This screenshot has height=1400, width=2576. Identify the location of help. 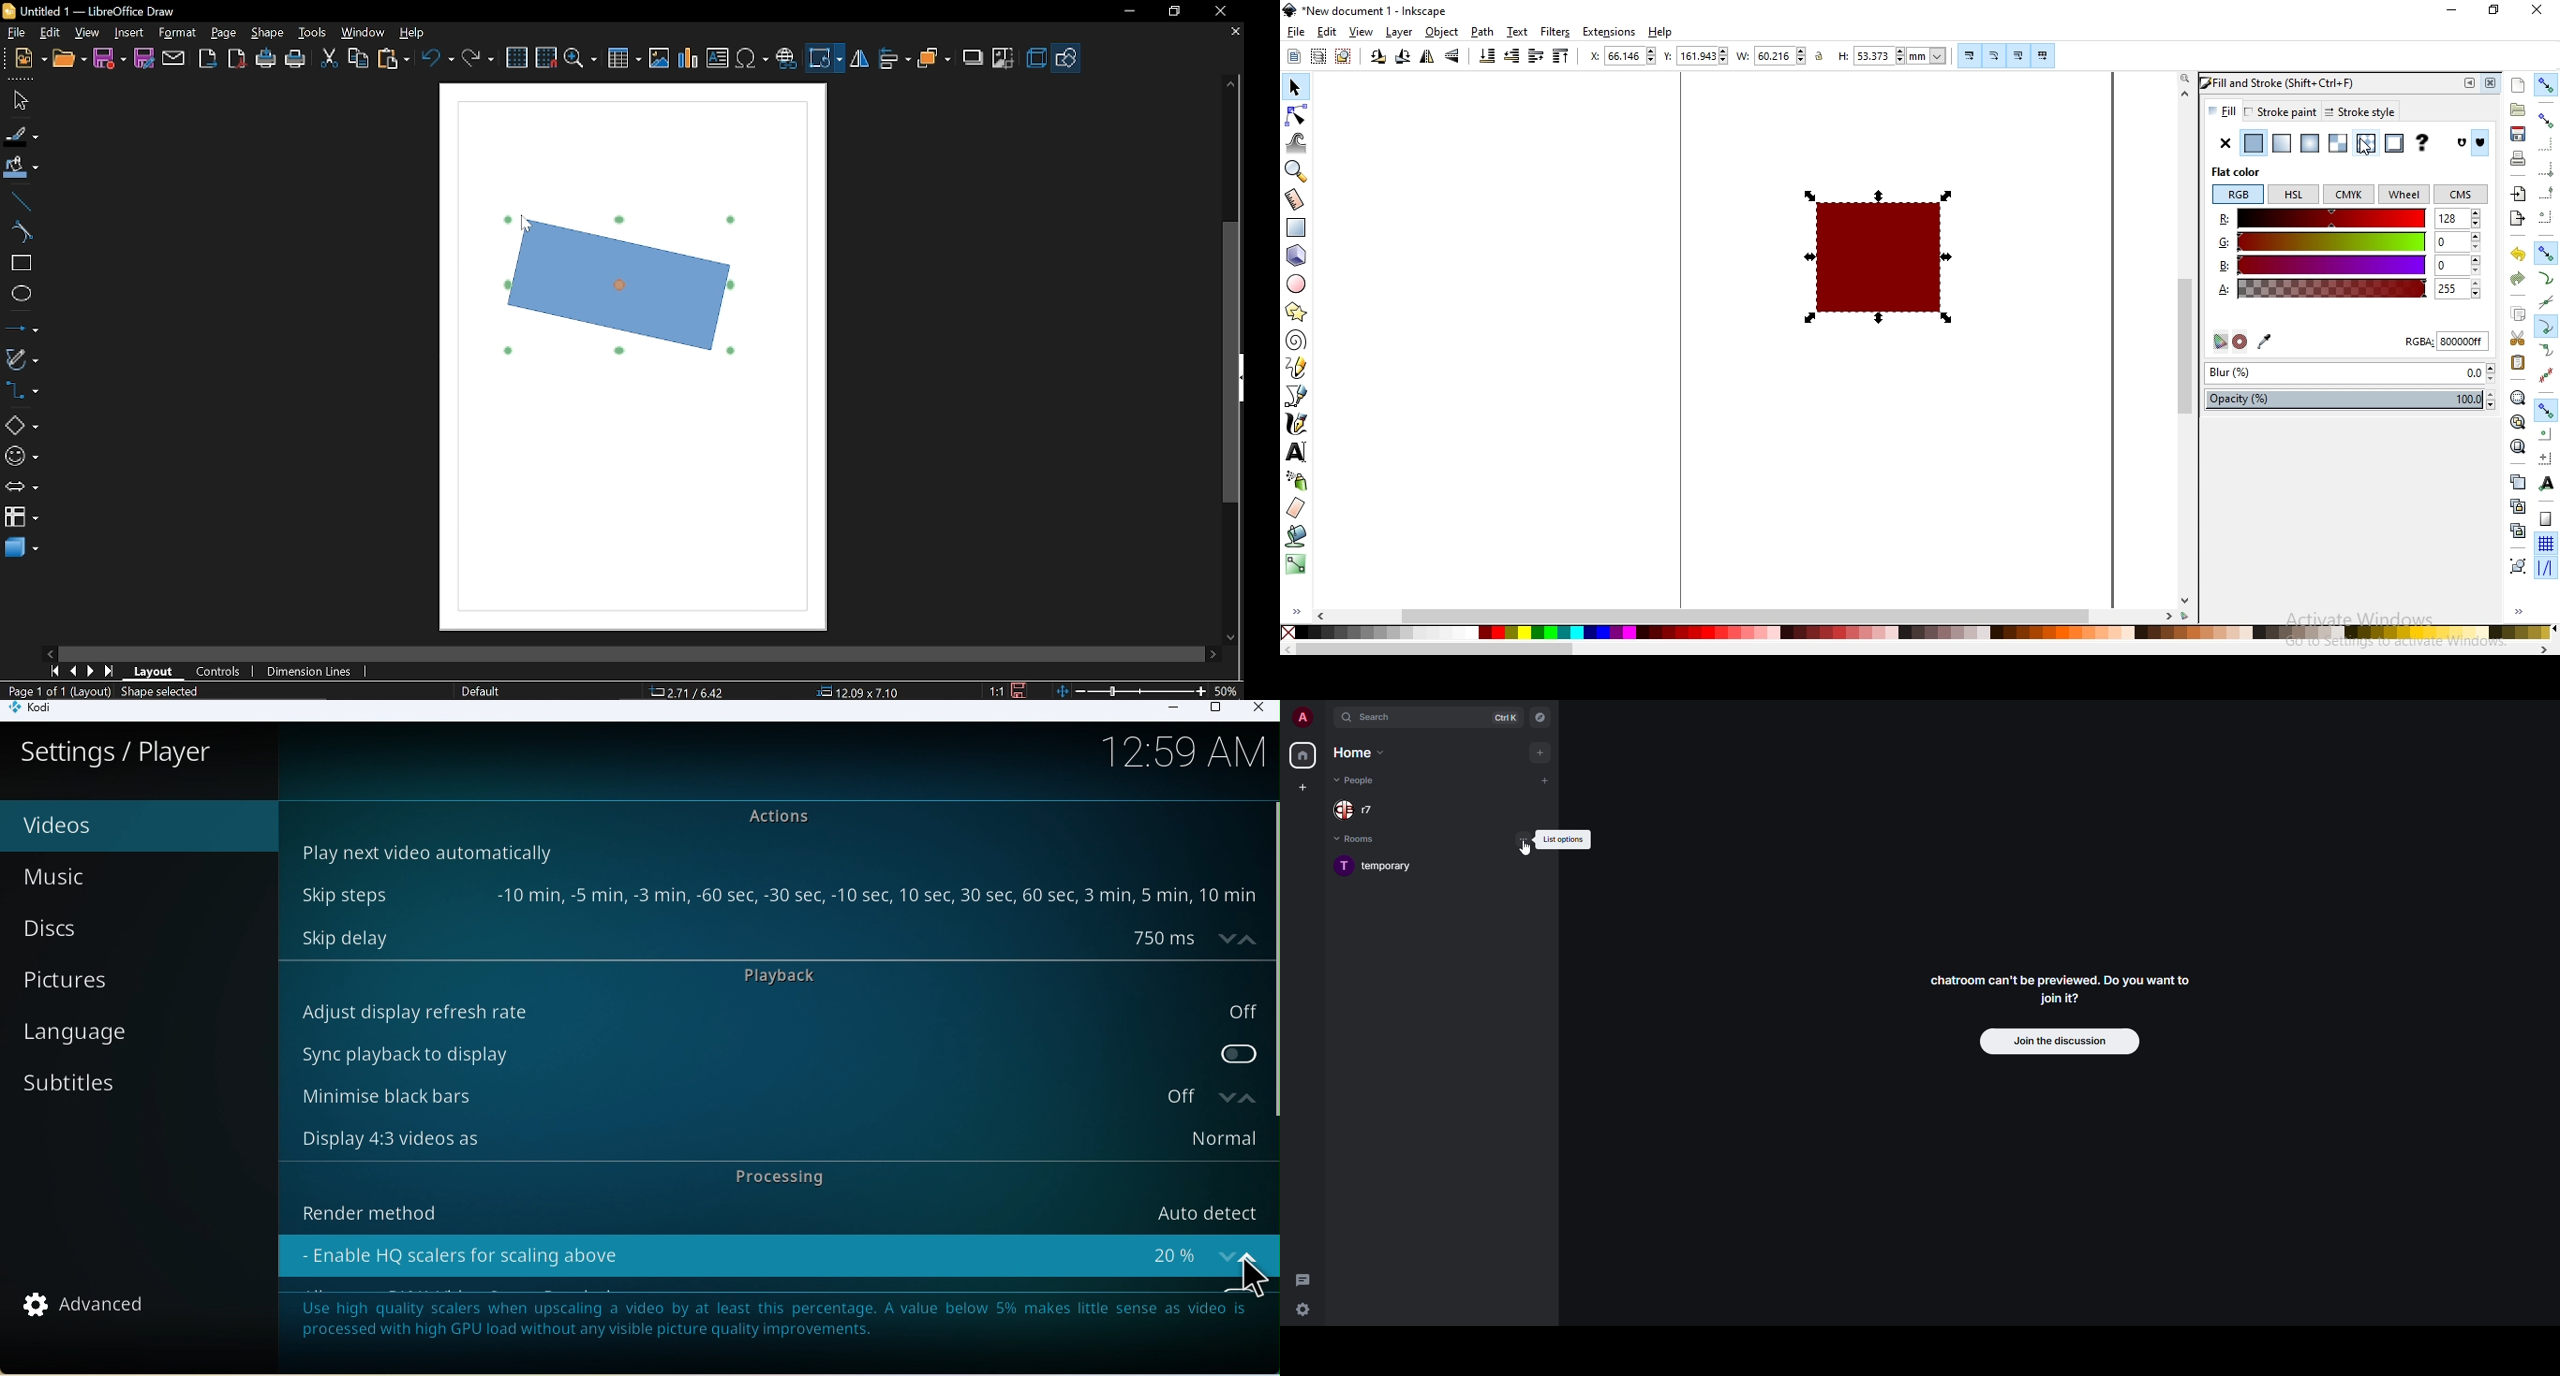
(412, 34).